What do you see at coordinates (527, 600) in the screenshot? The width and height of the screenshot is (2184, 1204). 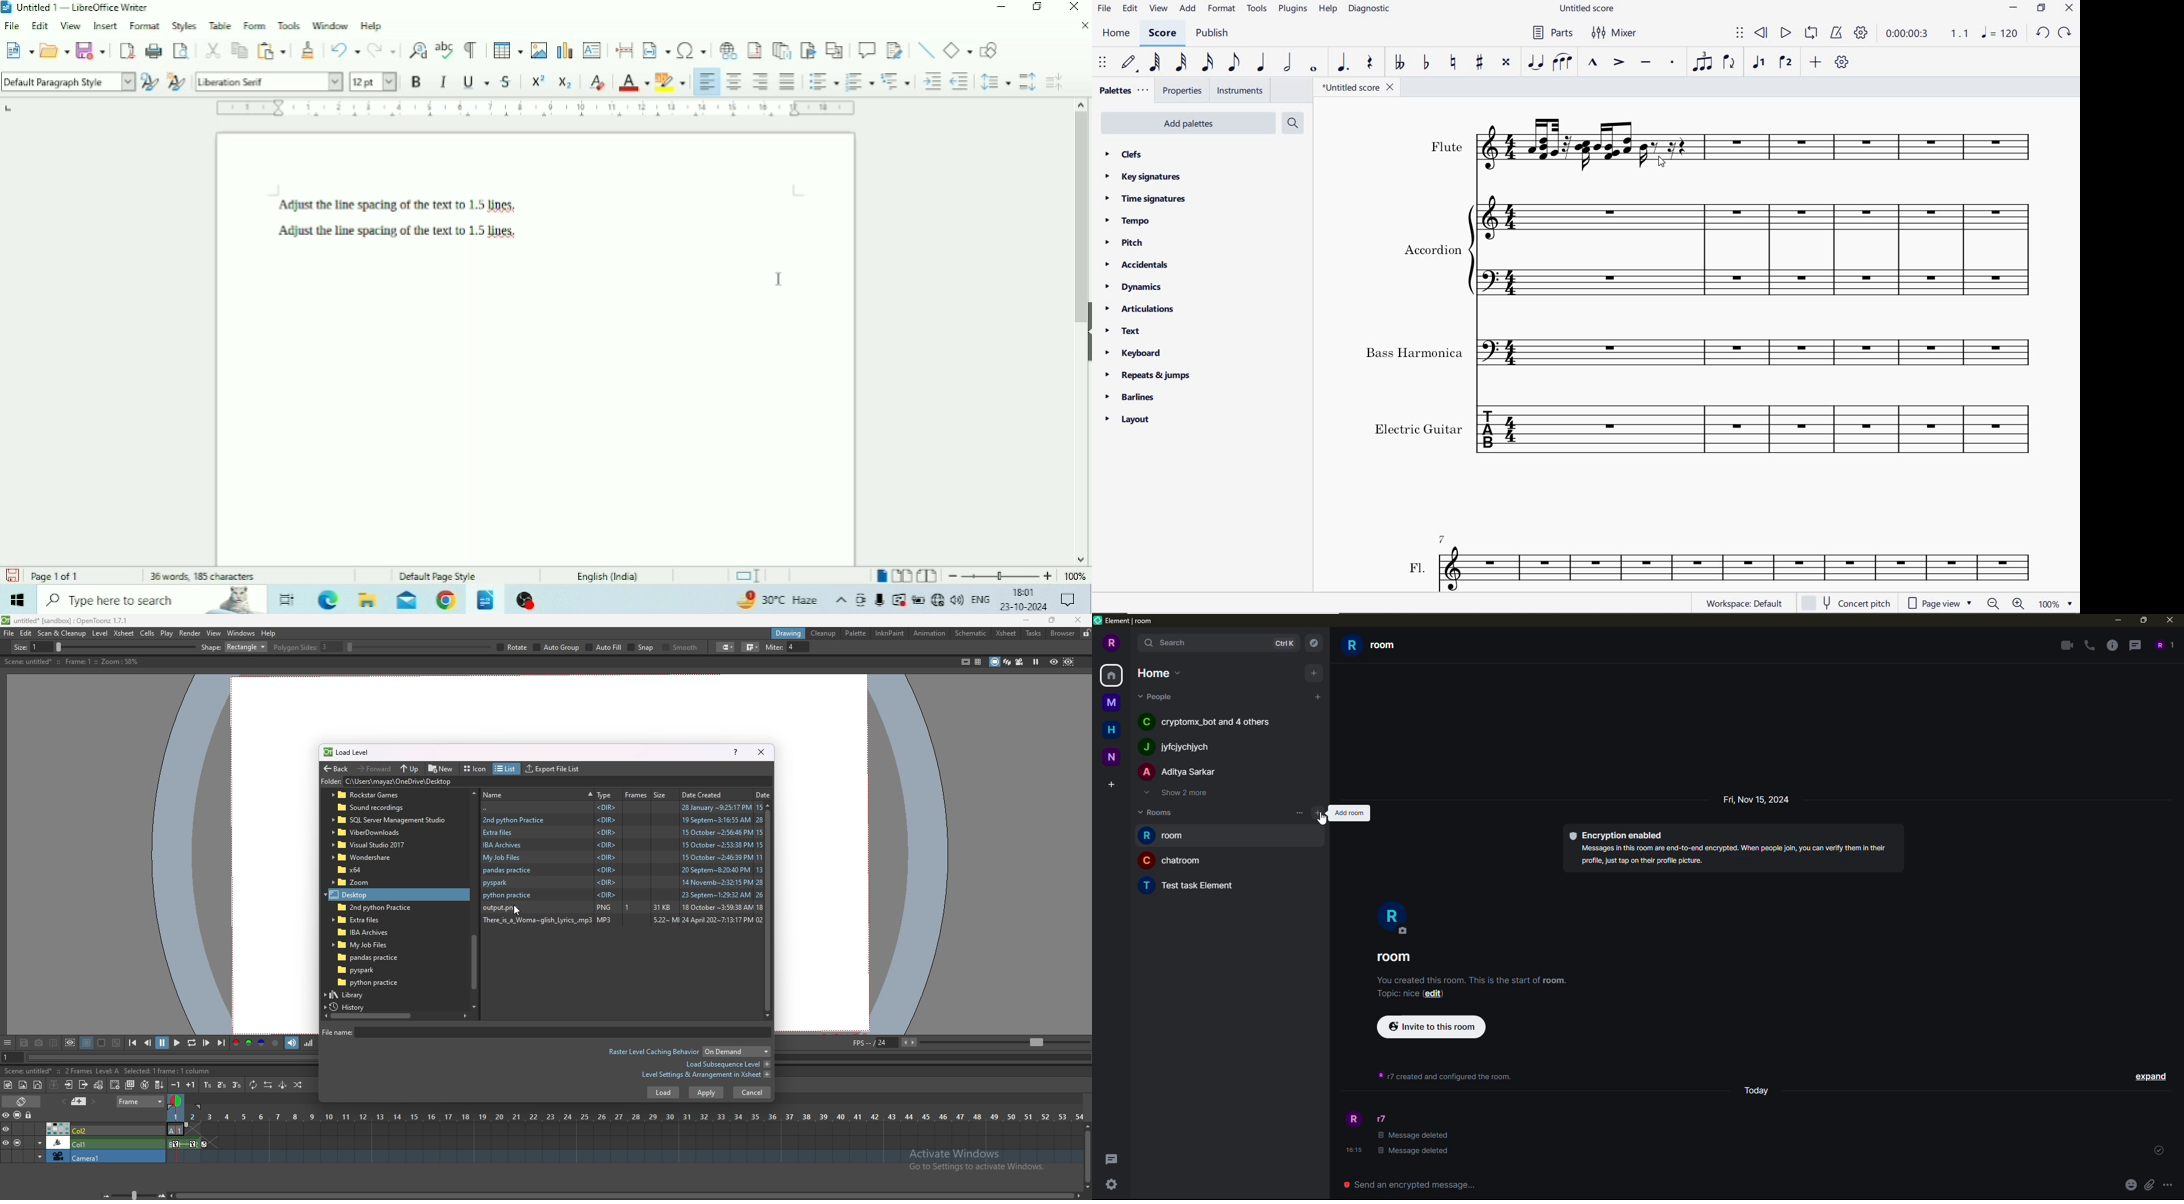 I see `OBS Studio` at bounding box center [527, 600].